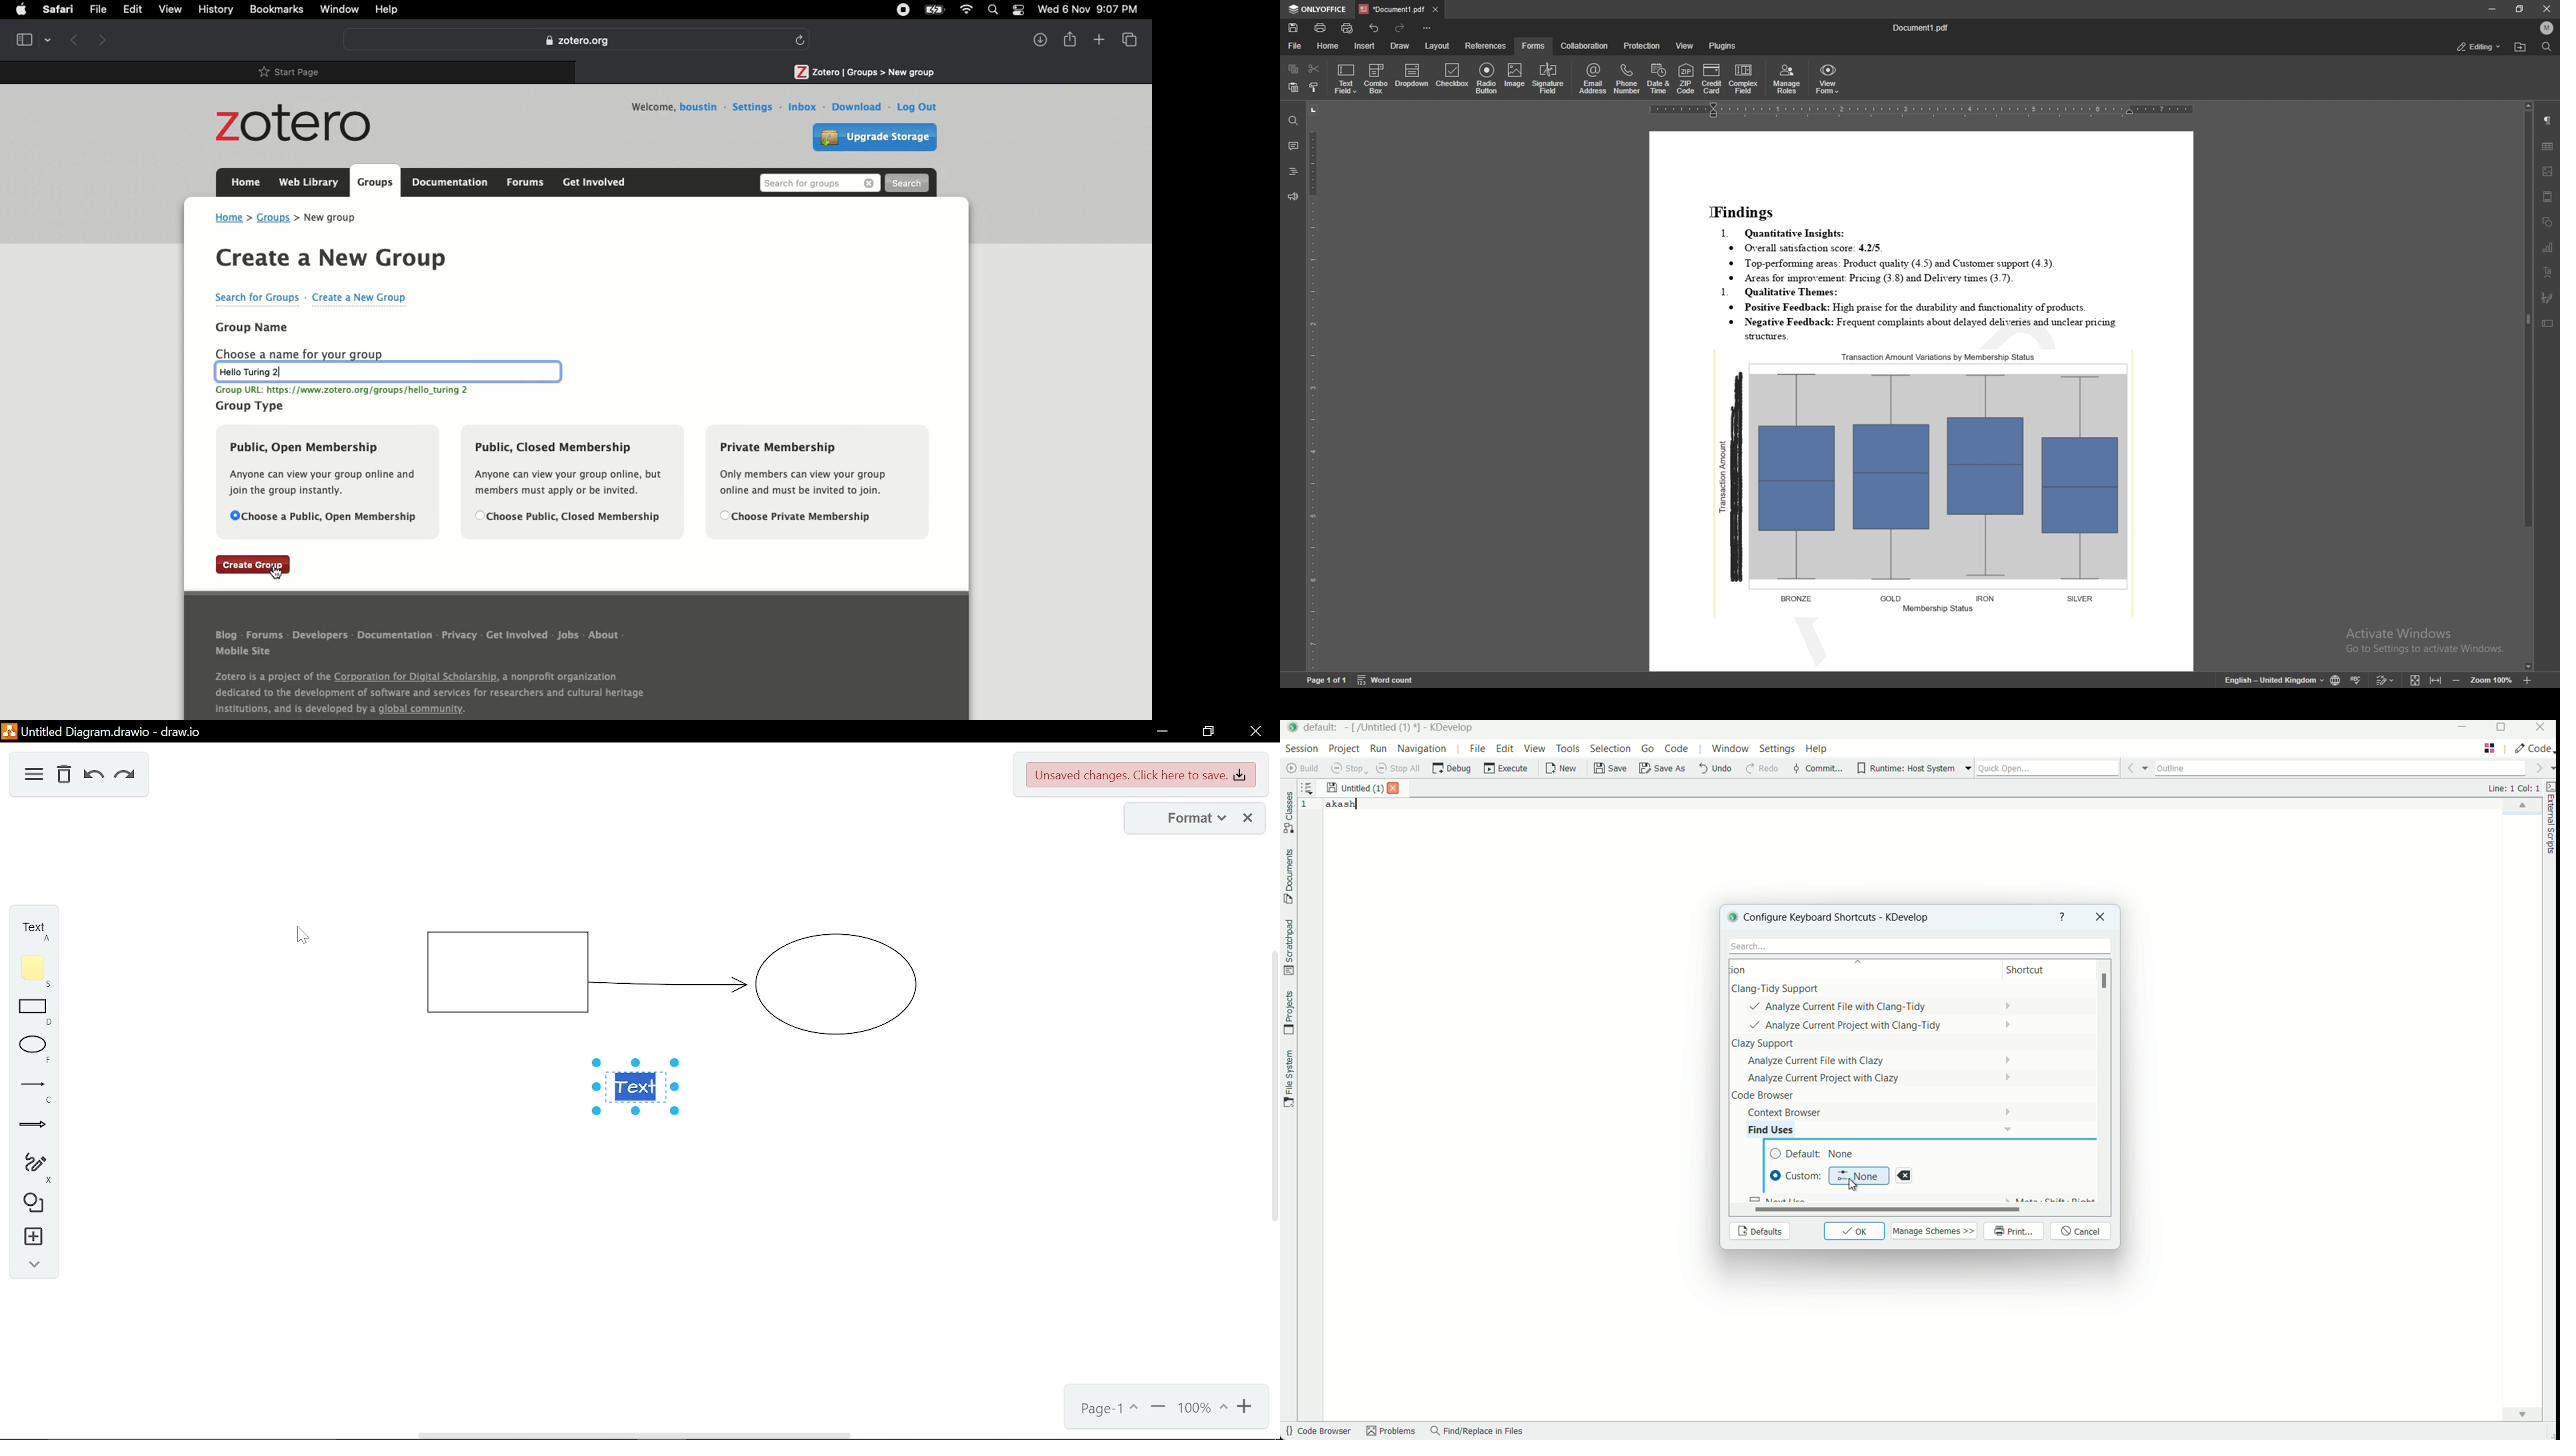  Describe the element at coordinates (331, 260) in the screenshot. I see `Create a new group` at that location.